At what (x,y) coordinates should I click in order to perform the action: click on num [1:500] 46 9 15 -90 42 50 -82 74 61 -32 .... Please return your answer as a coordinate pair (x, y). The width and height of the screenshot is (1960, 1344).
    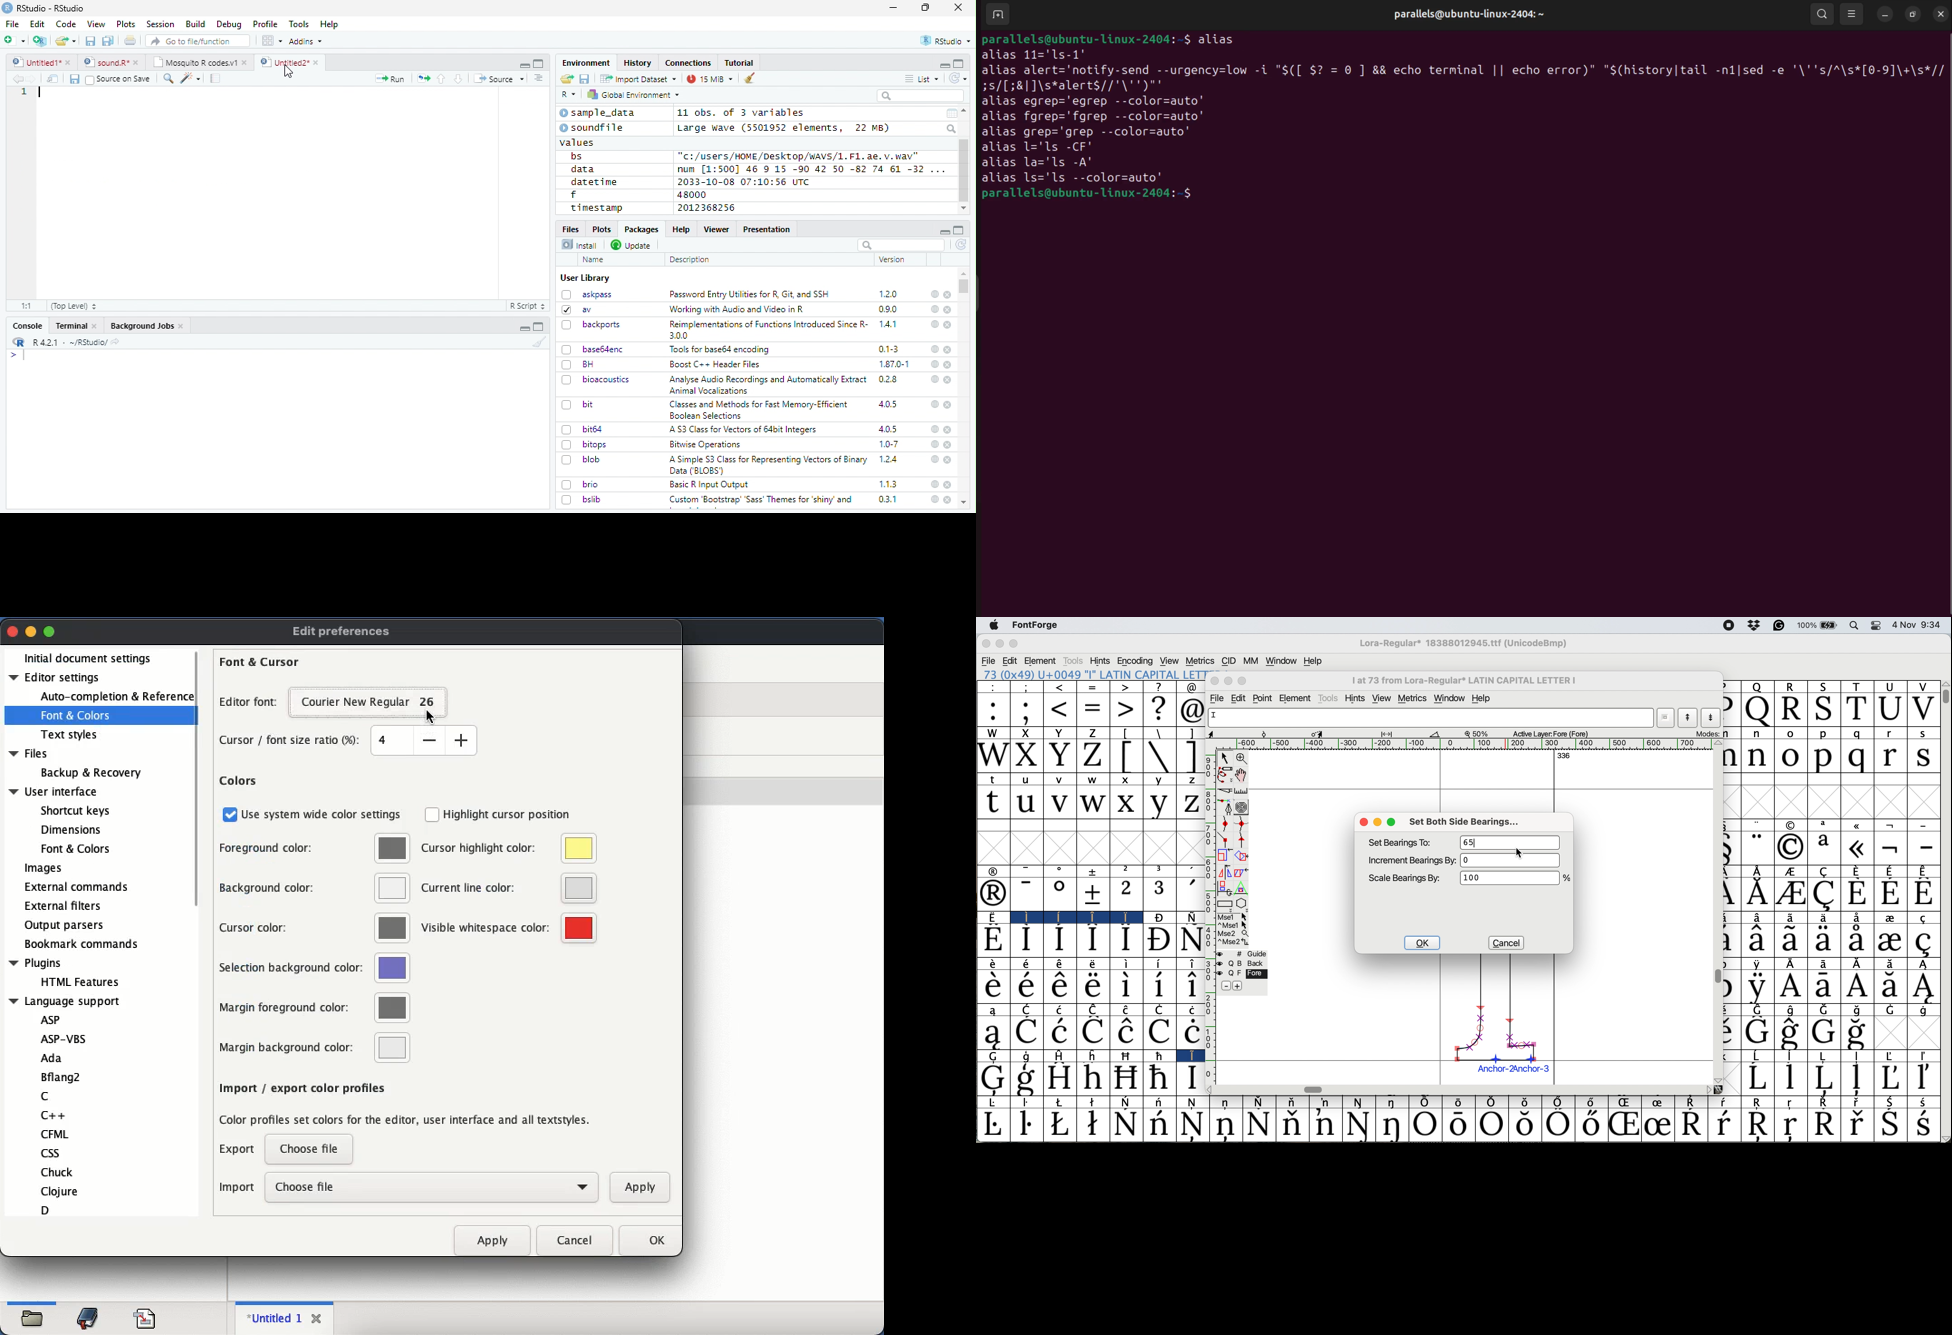
    Looking at the image, I should click on (811, 169).